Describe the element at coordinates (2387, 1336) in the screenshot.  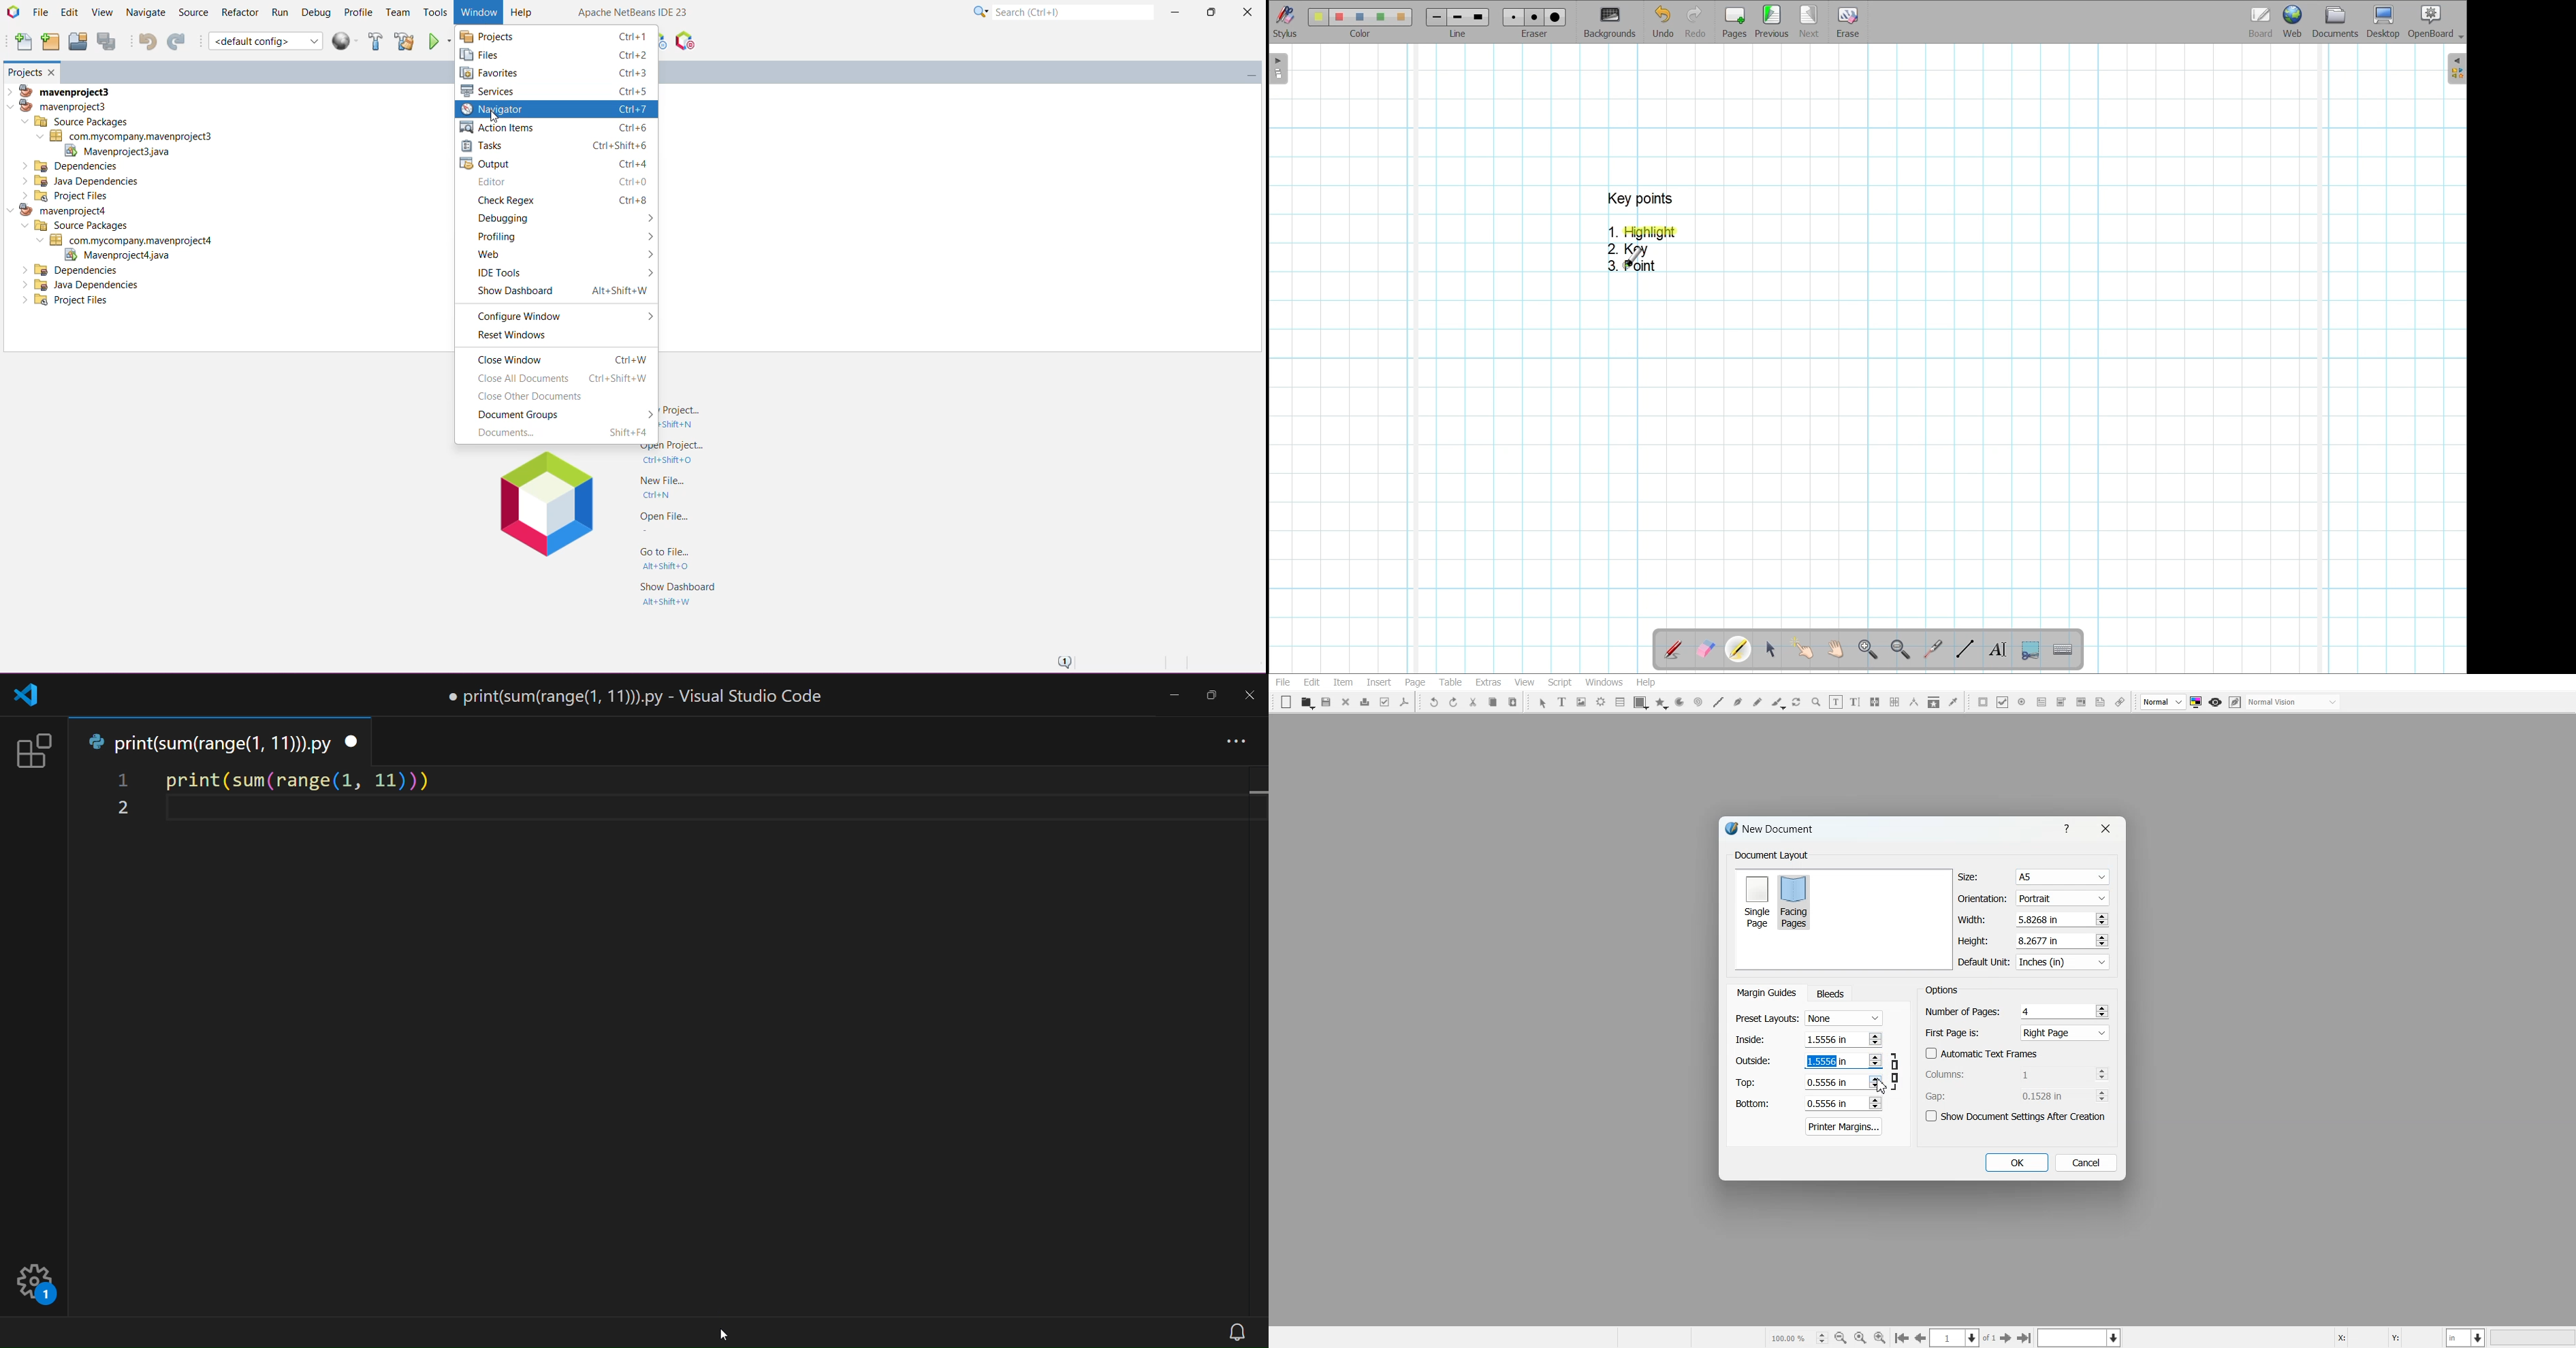
I see `X, Y Co-ordinate` at that location.